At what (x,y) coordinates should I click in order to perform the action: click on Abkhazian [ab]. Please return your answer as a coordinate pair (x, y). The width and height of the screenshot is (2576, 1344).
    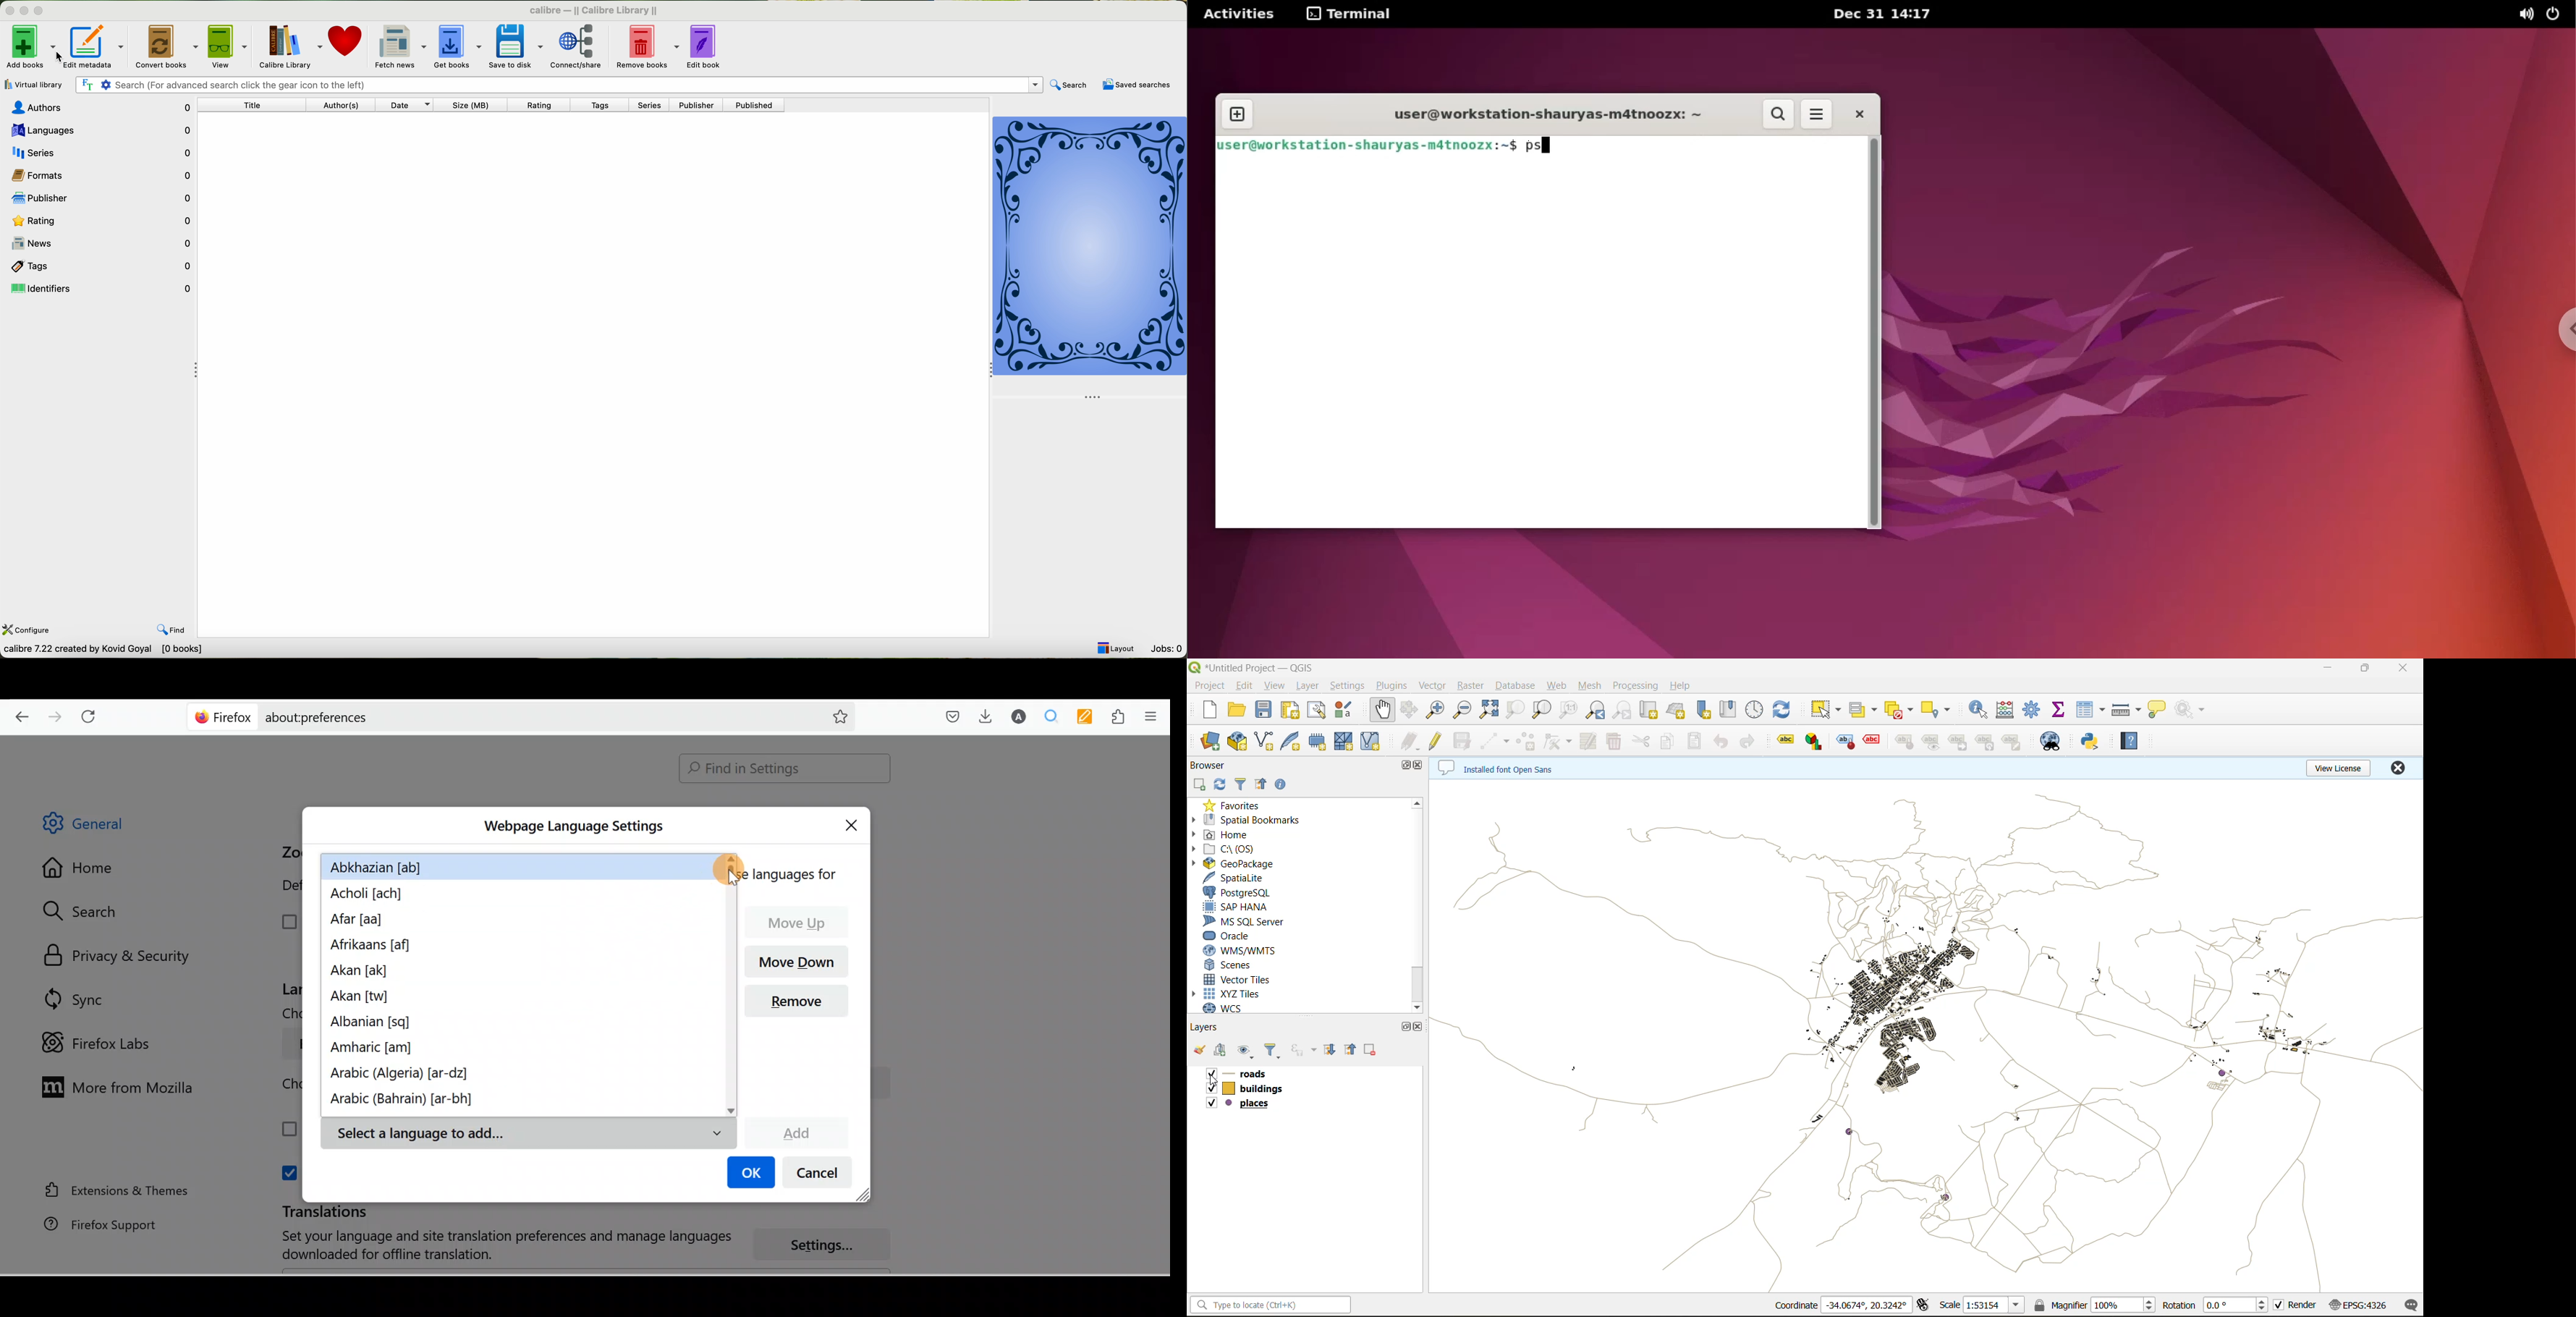
    Looking at the image, I should click on (383, 866).